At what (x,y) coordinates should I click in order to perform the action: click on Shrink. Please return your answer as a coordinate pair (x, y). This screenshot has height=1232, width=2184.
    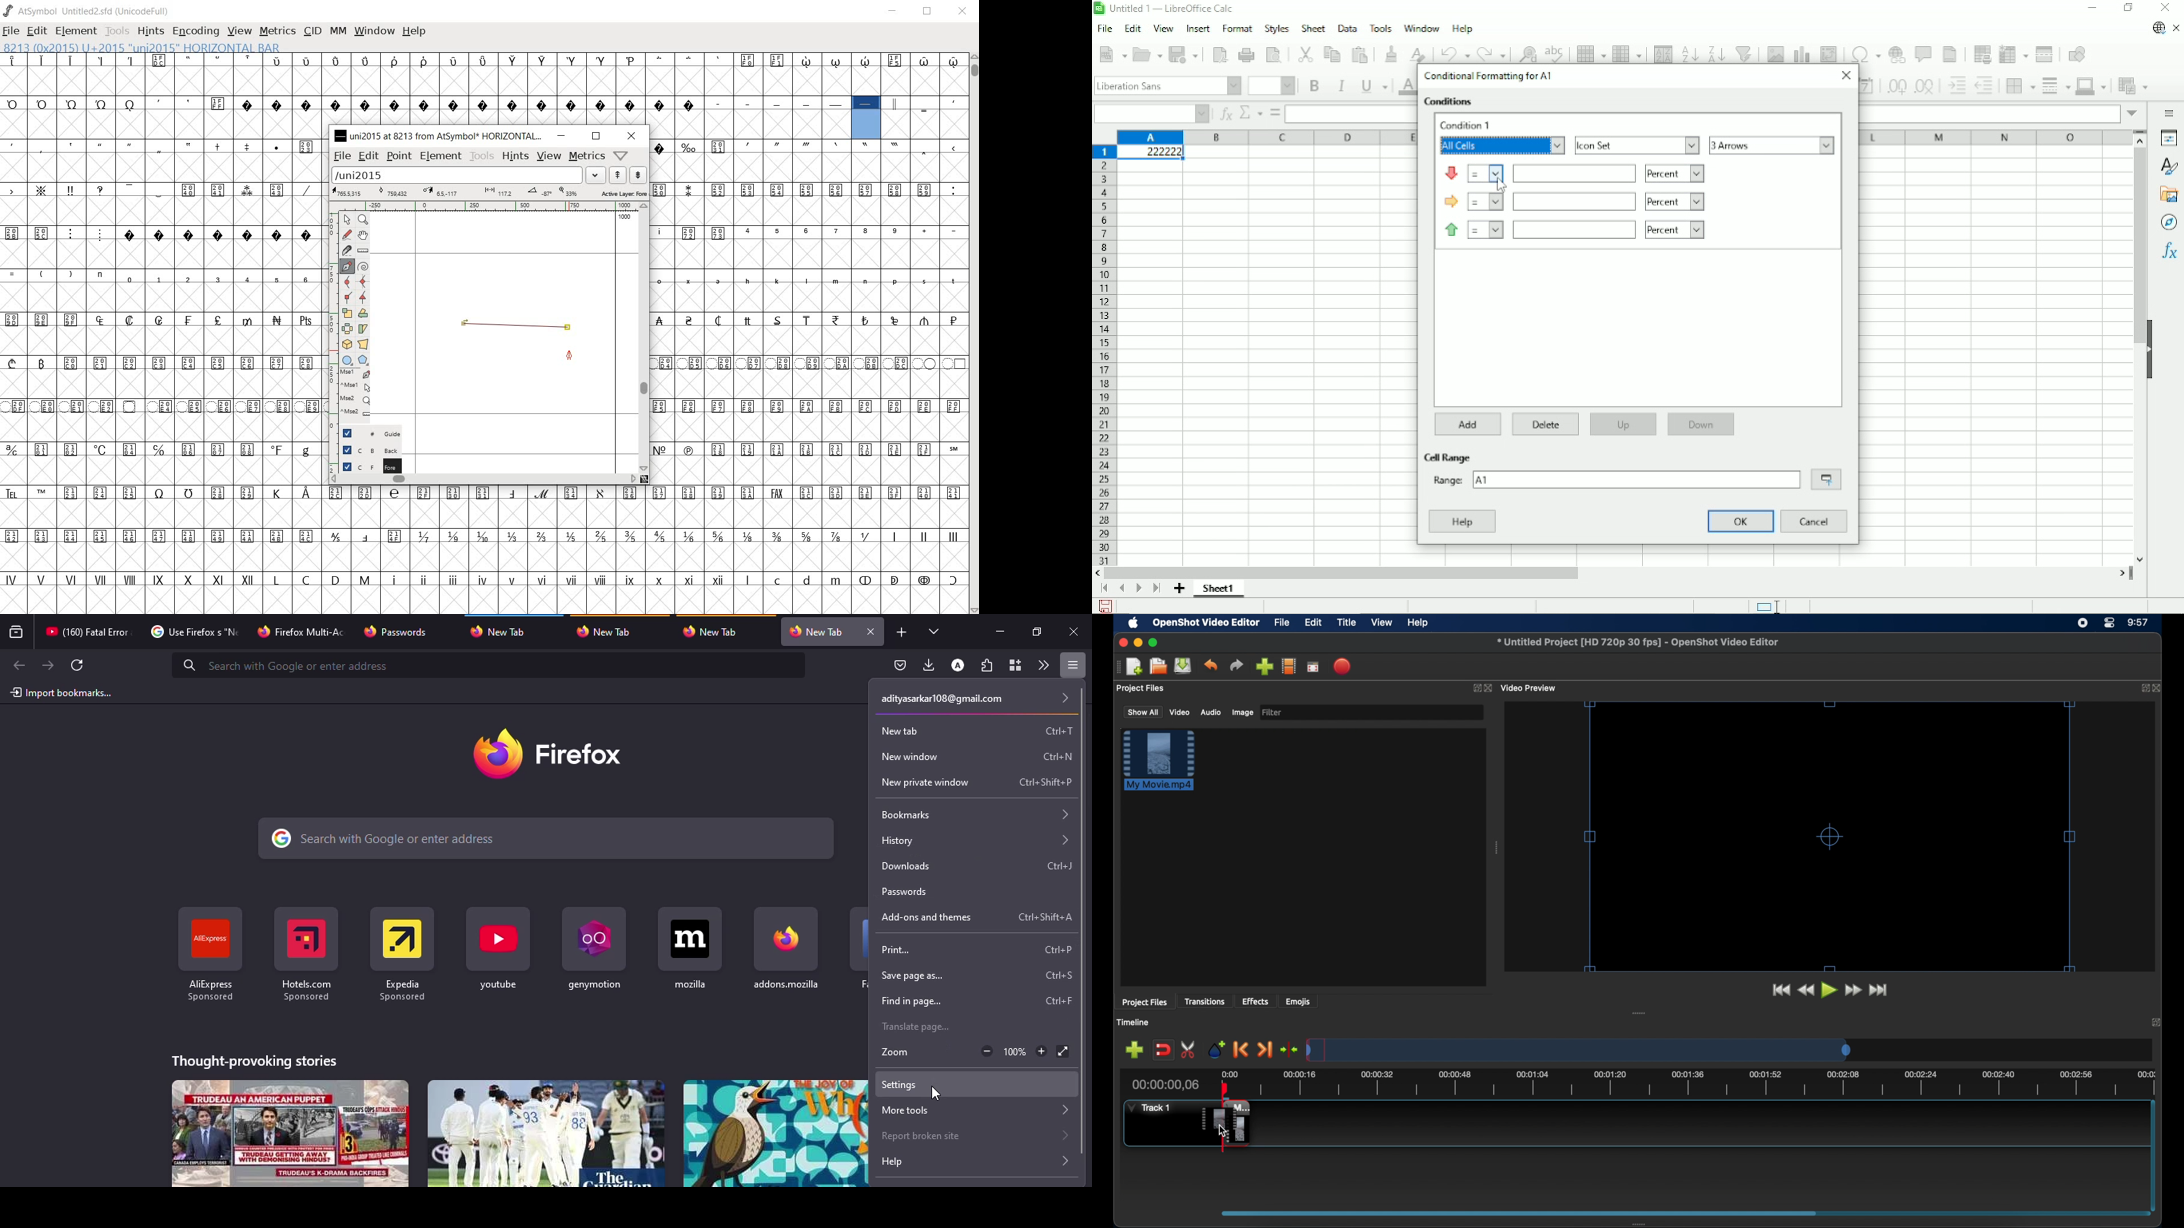
    Looking at the image, I should click on (1826, 479).